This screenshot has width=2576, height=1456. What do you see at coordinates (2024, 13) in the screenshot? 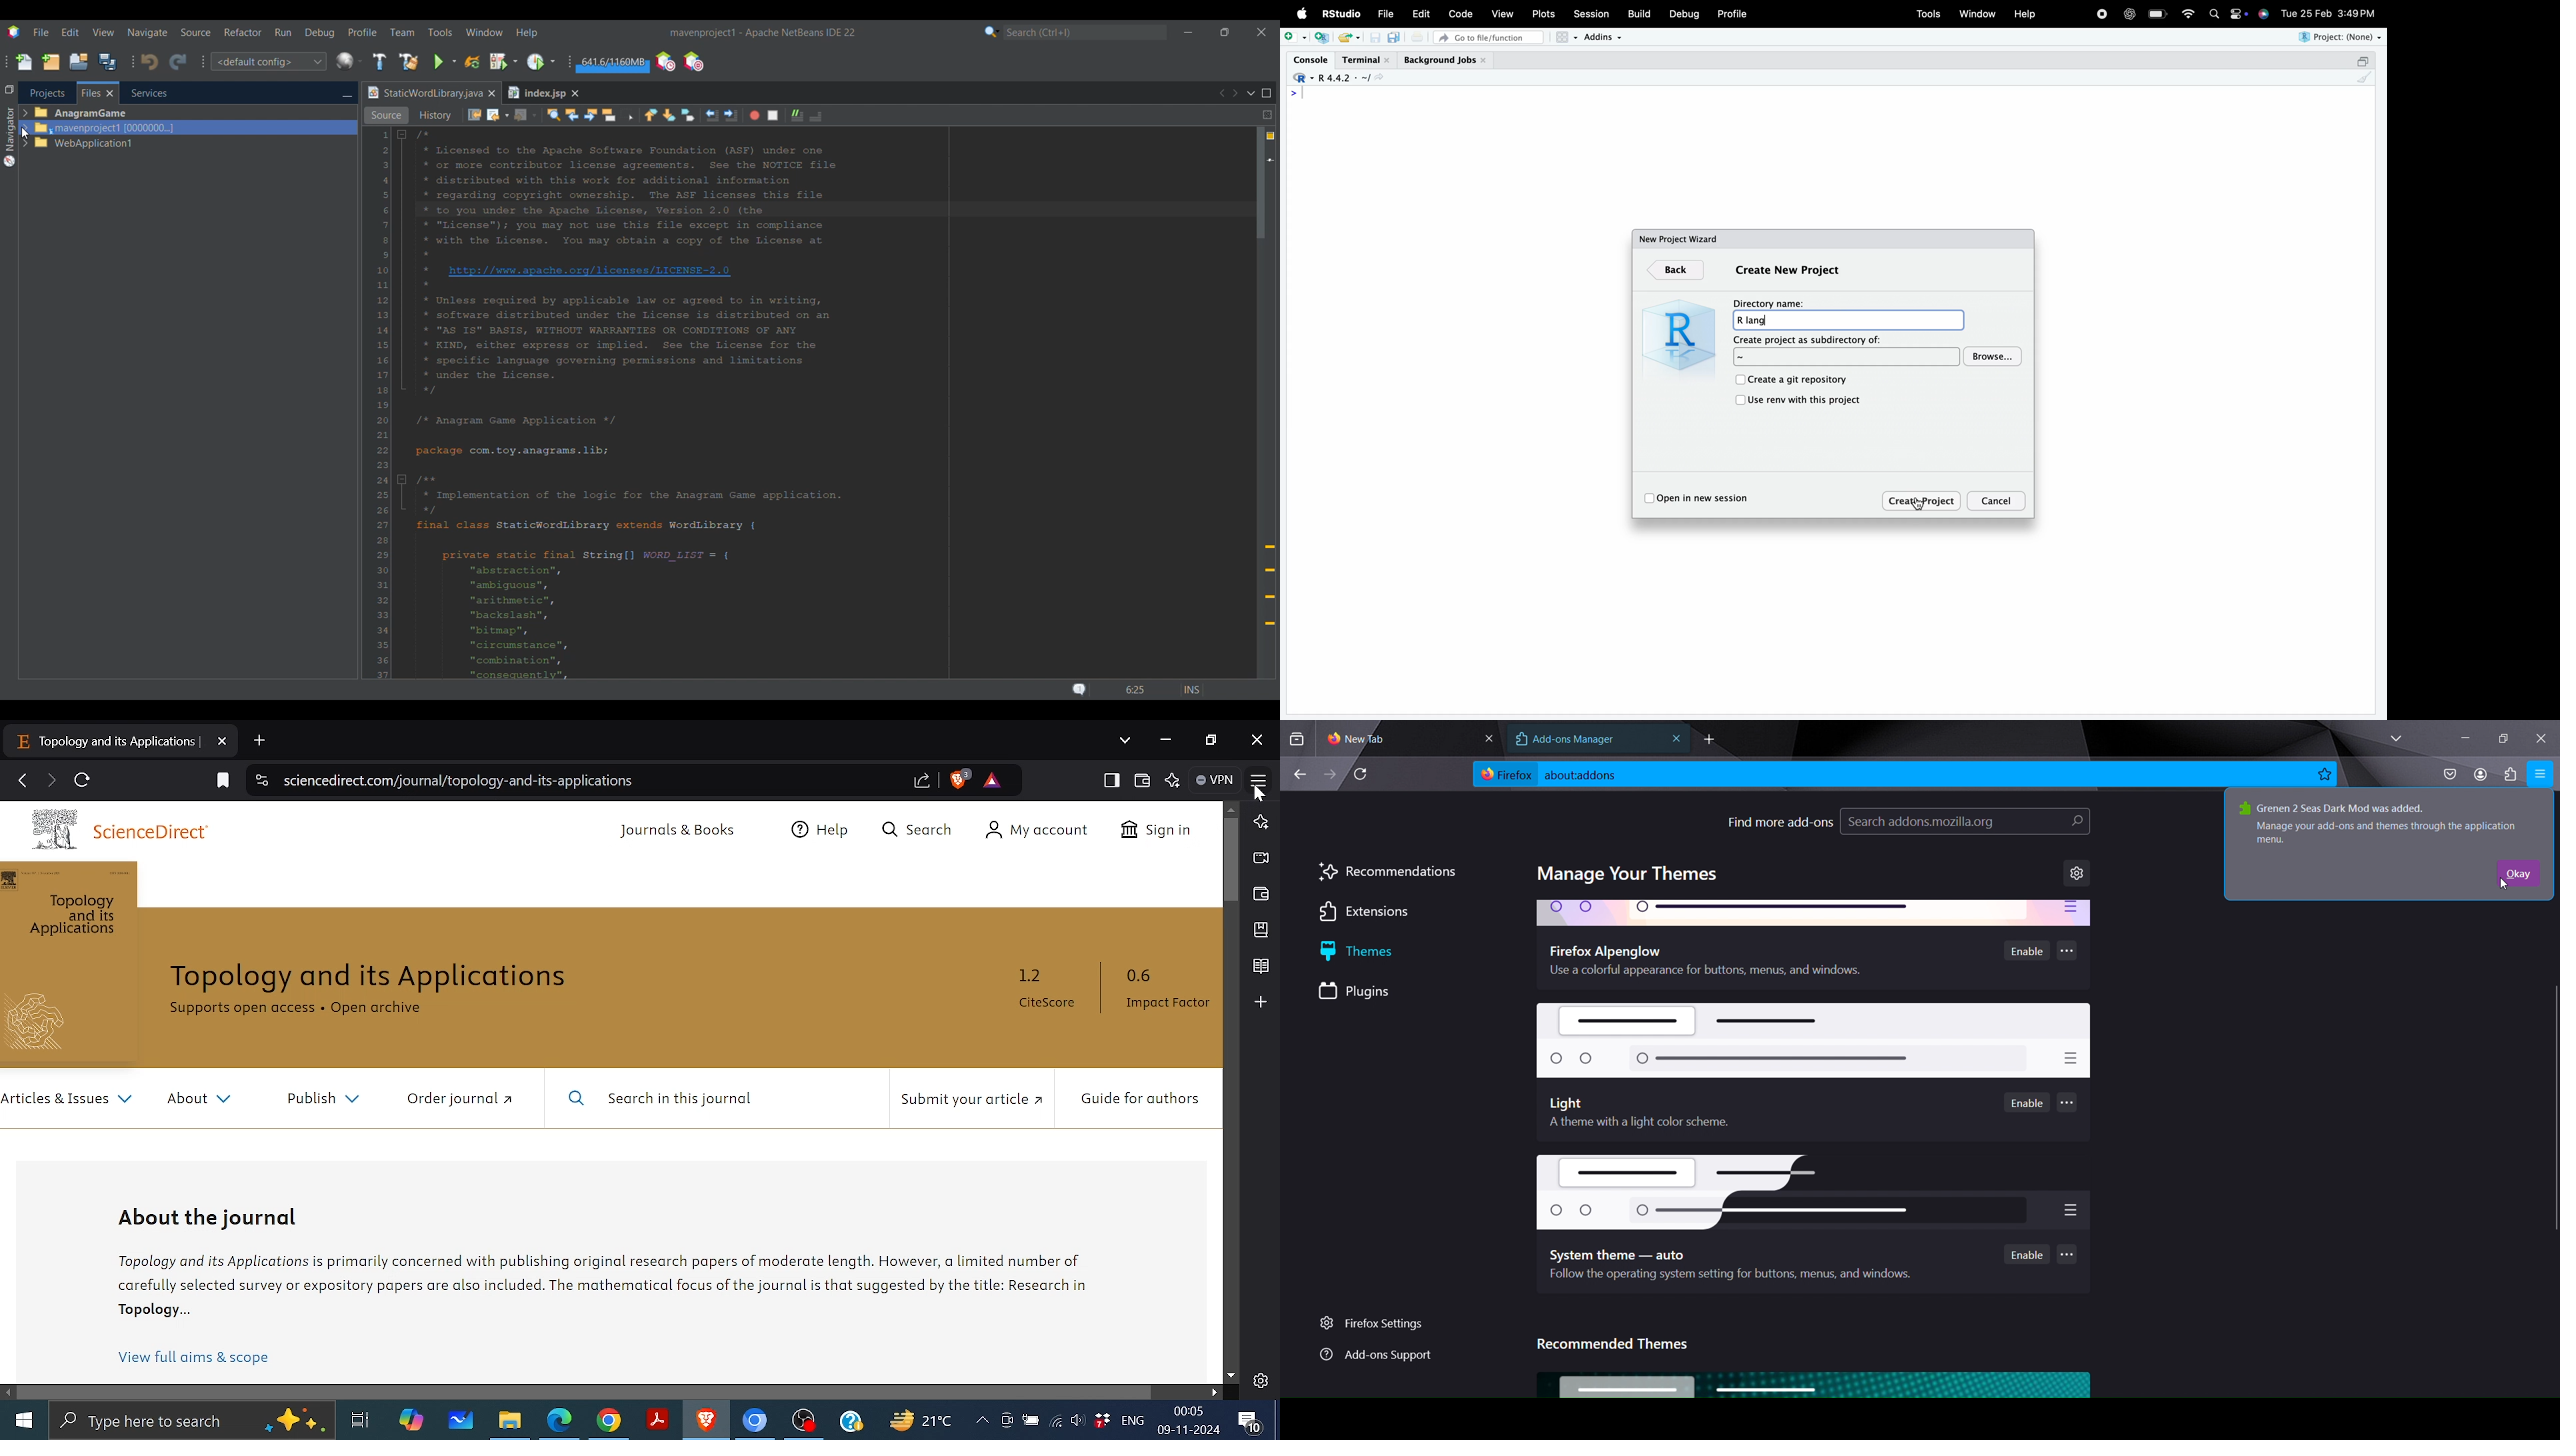
I see `Help` at bounding box center [2024, 13].